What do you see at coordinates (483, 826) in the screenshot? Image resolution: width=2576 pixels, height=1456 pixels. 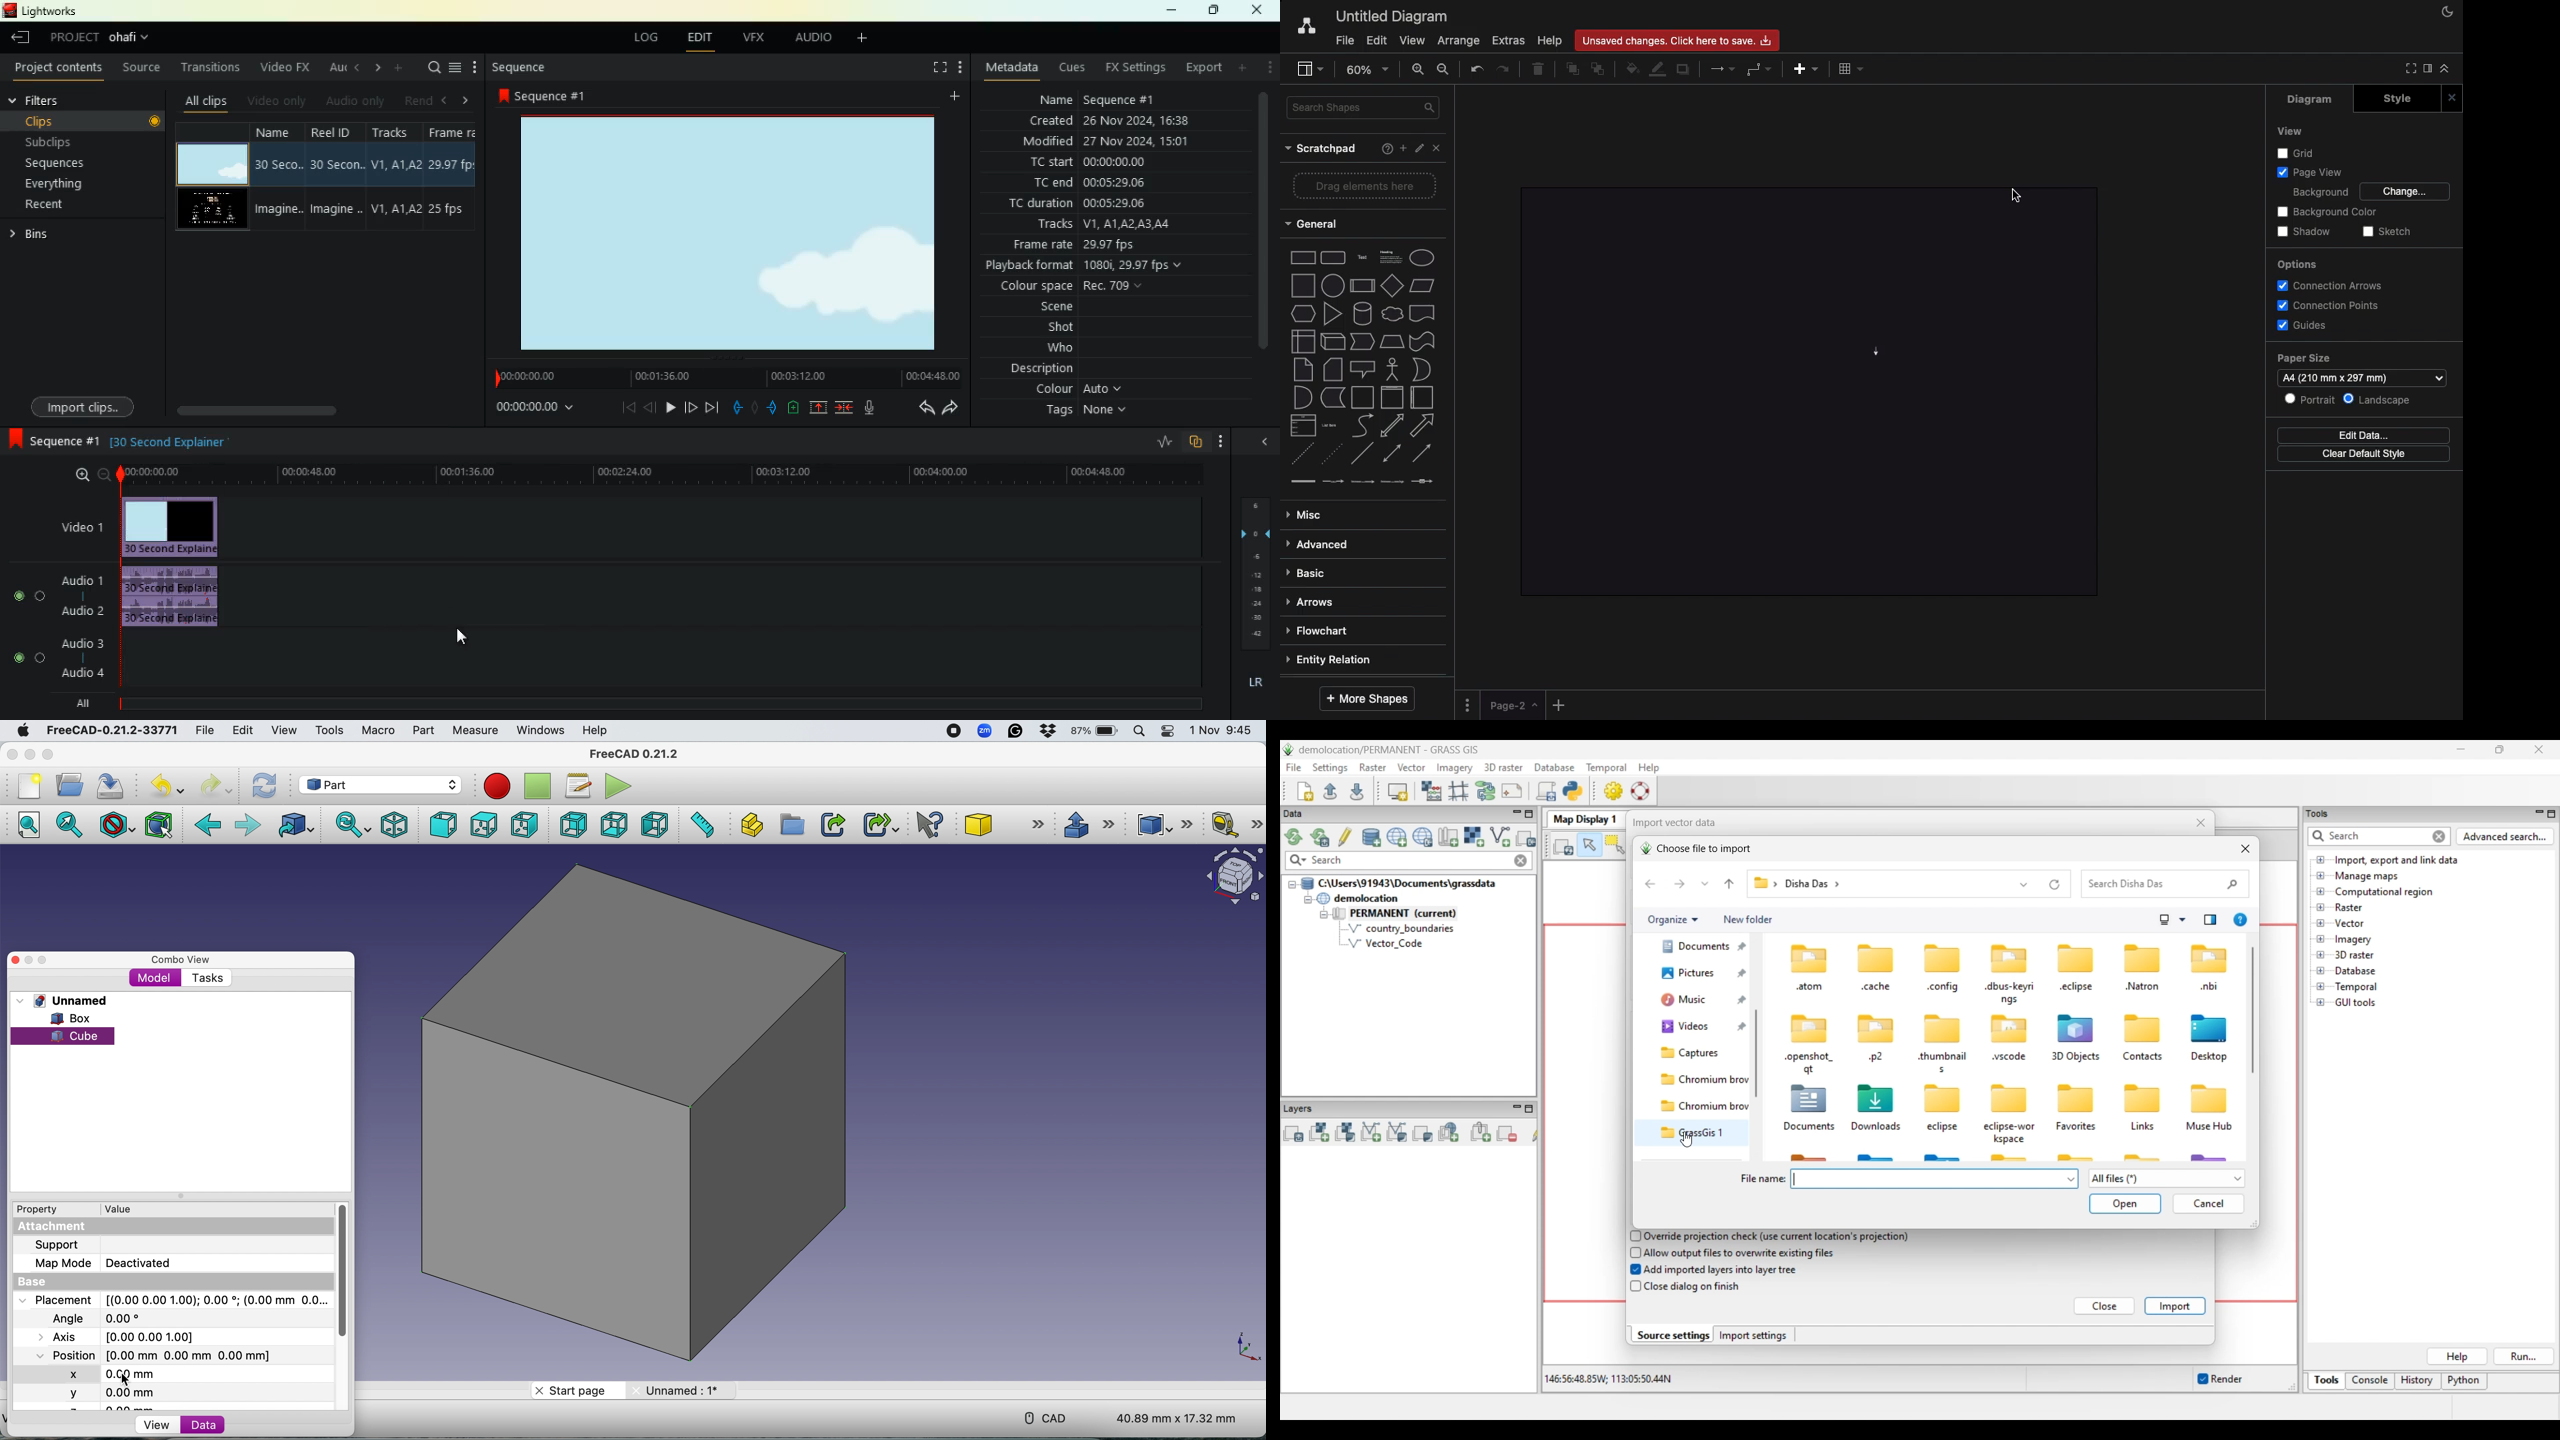 I see `Top` at bounding box center [483, 826].